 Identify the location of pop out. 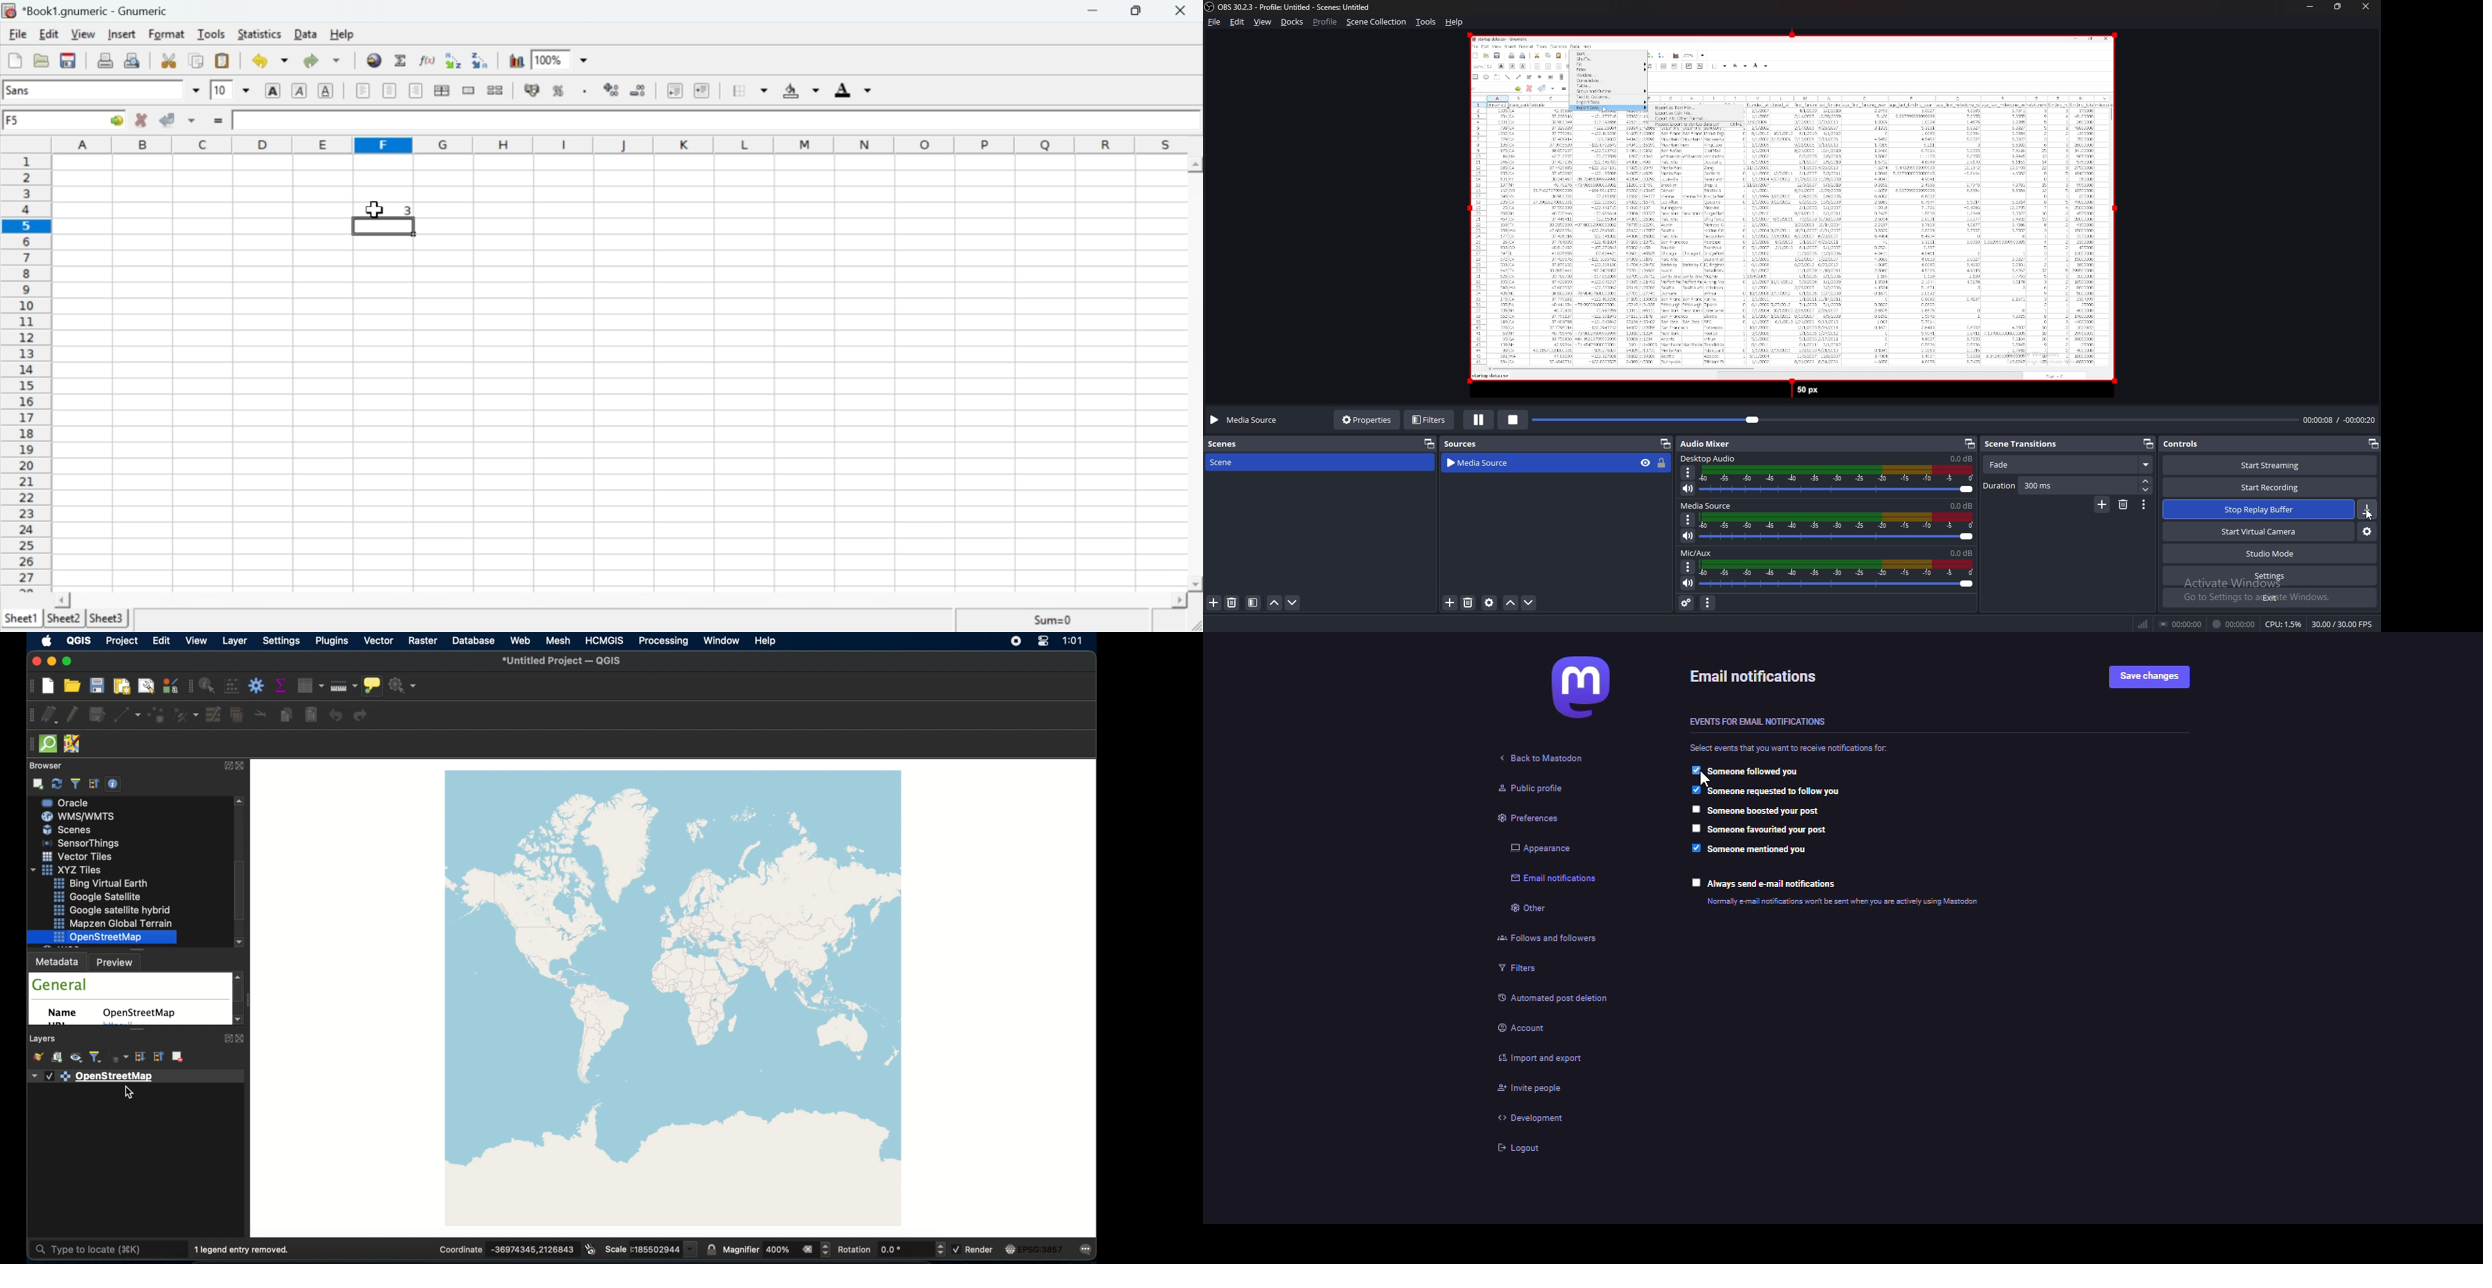
(2149, 443).